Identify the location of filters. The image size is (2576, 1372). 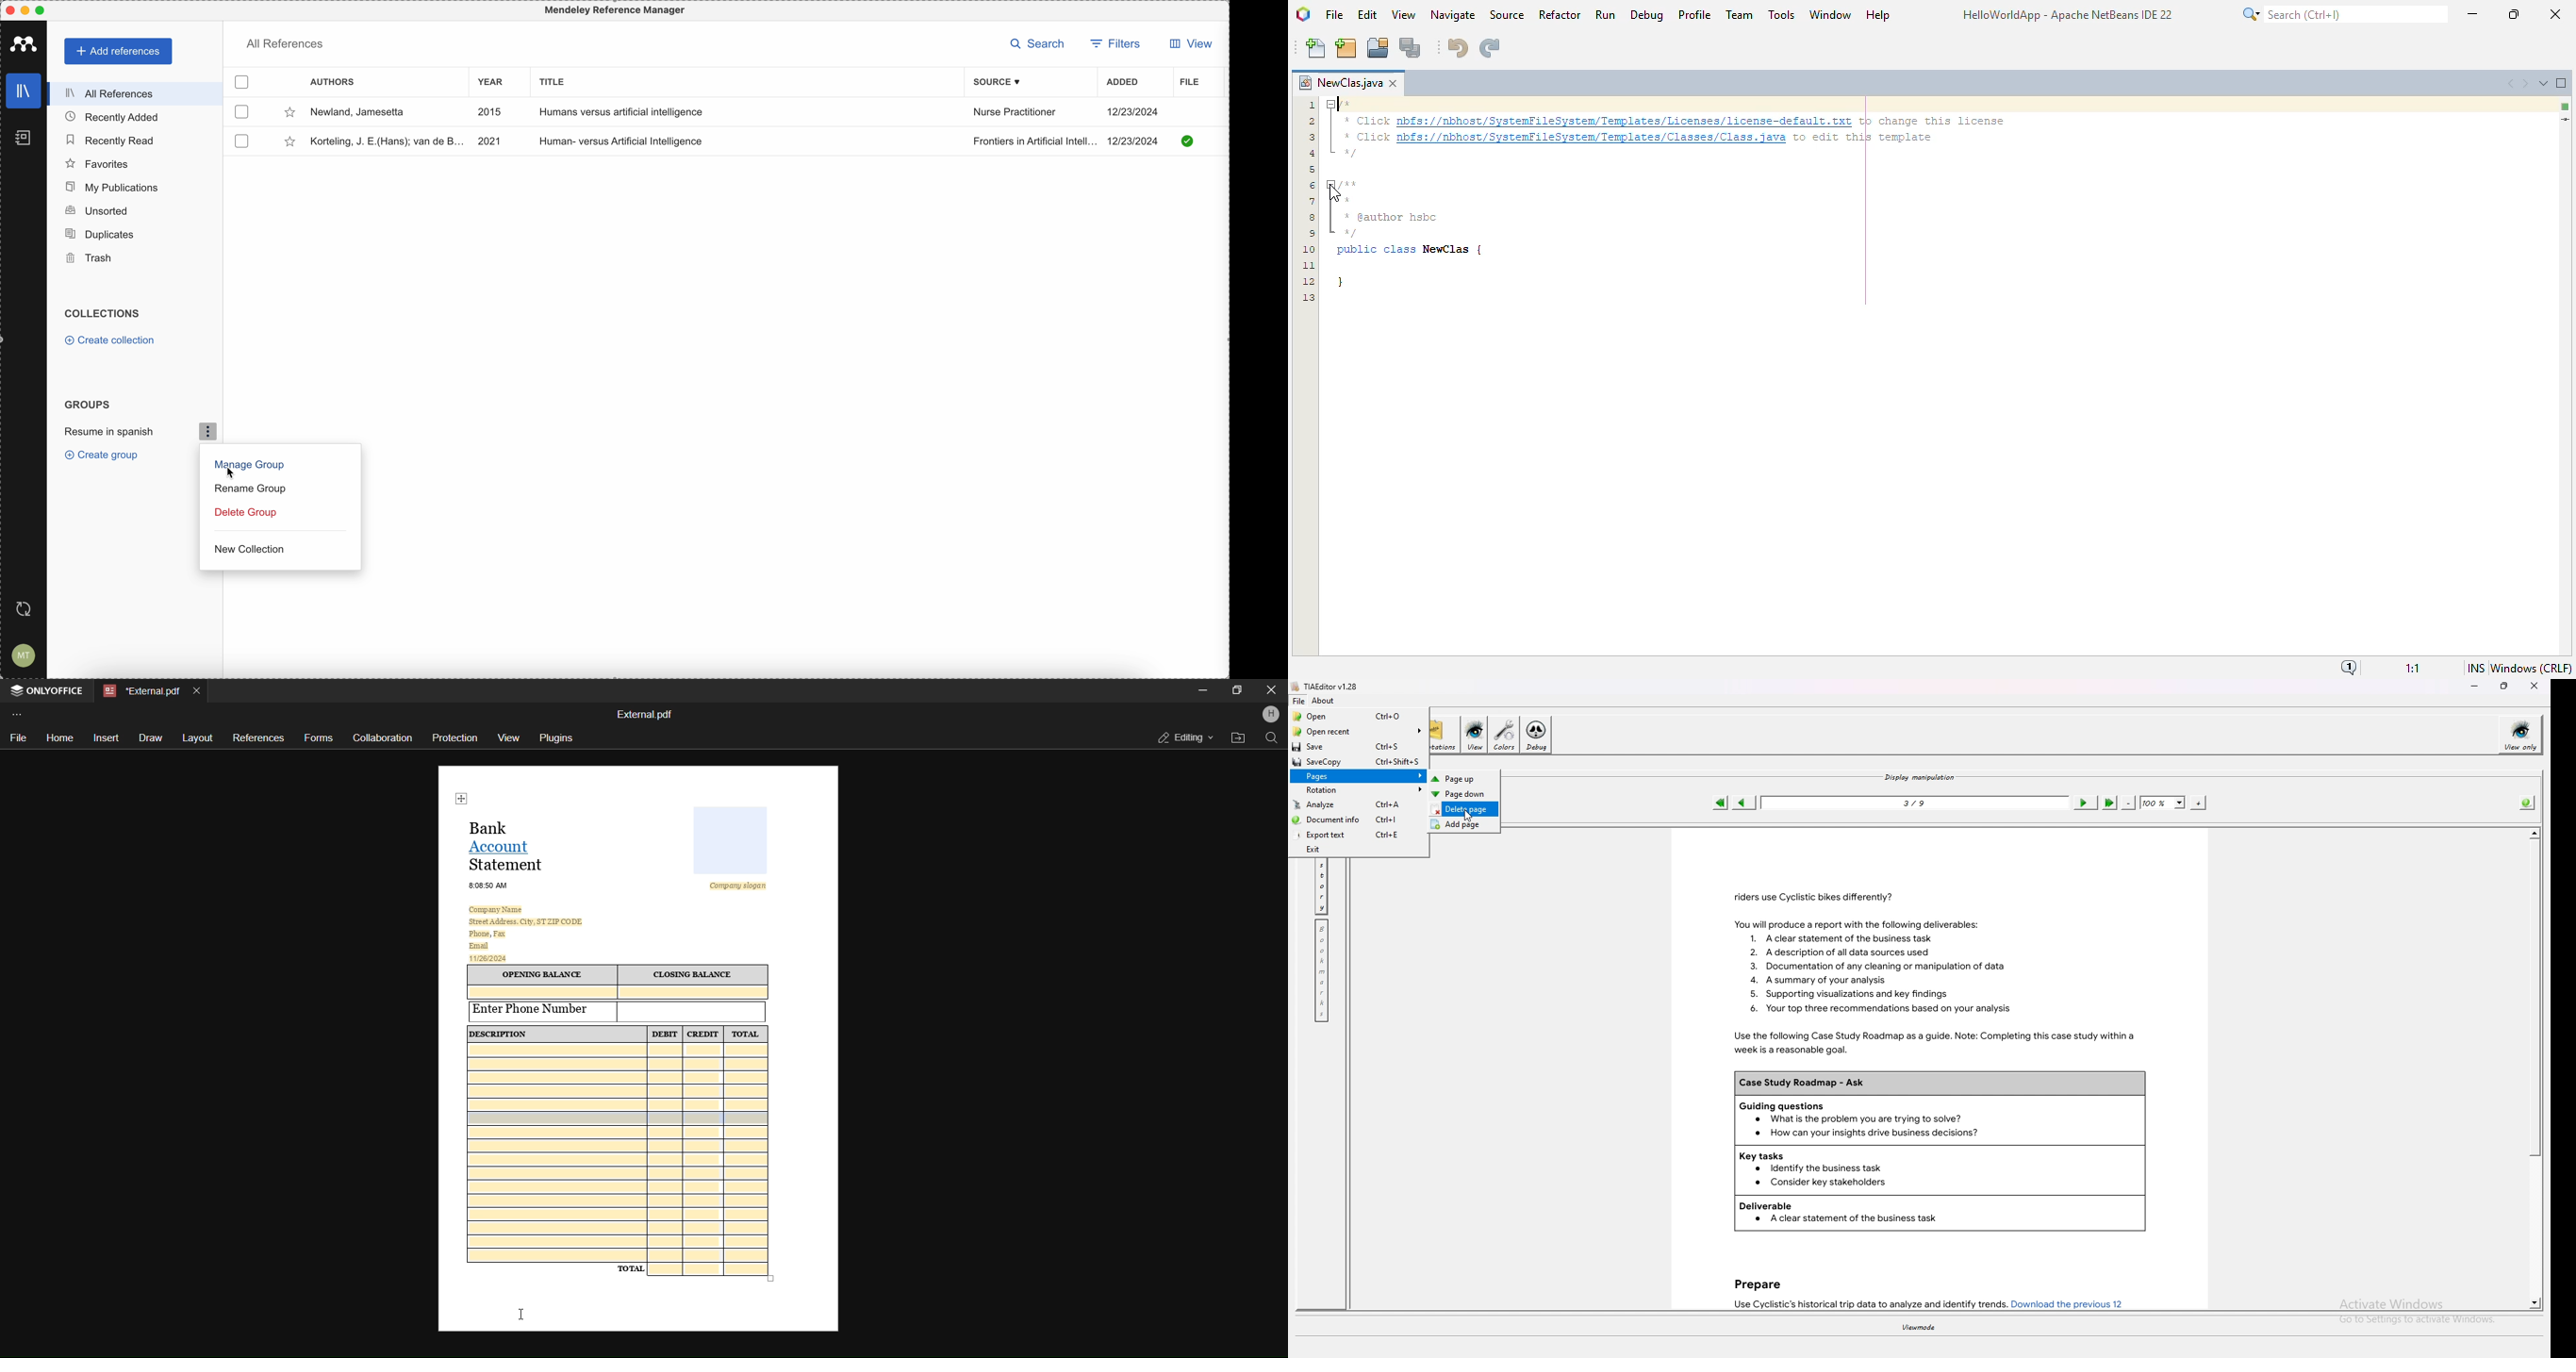
(1118, 43).